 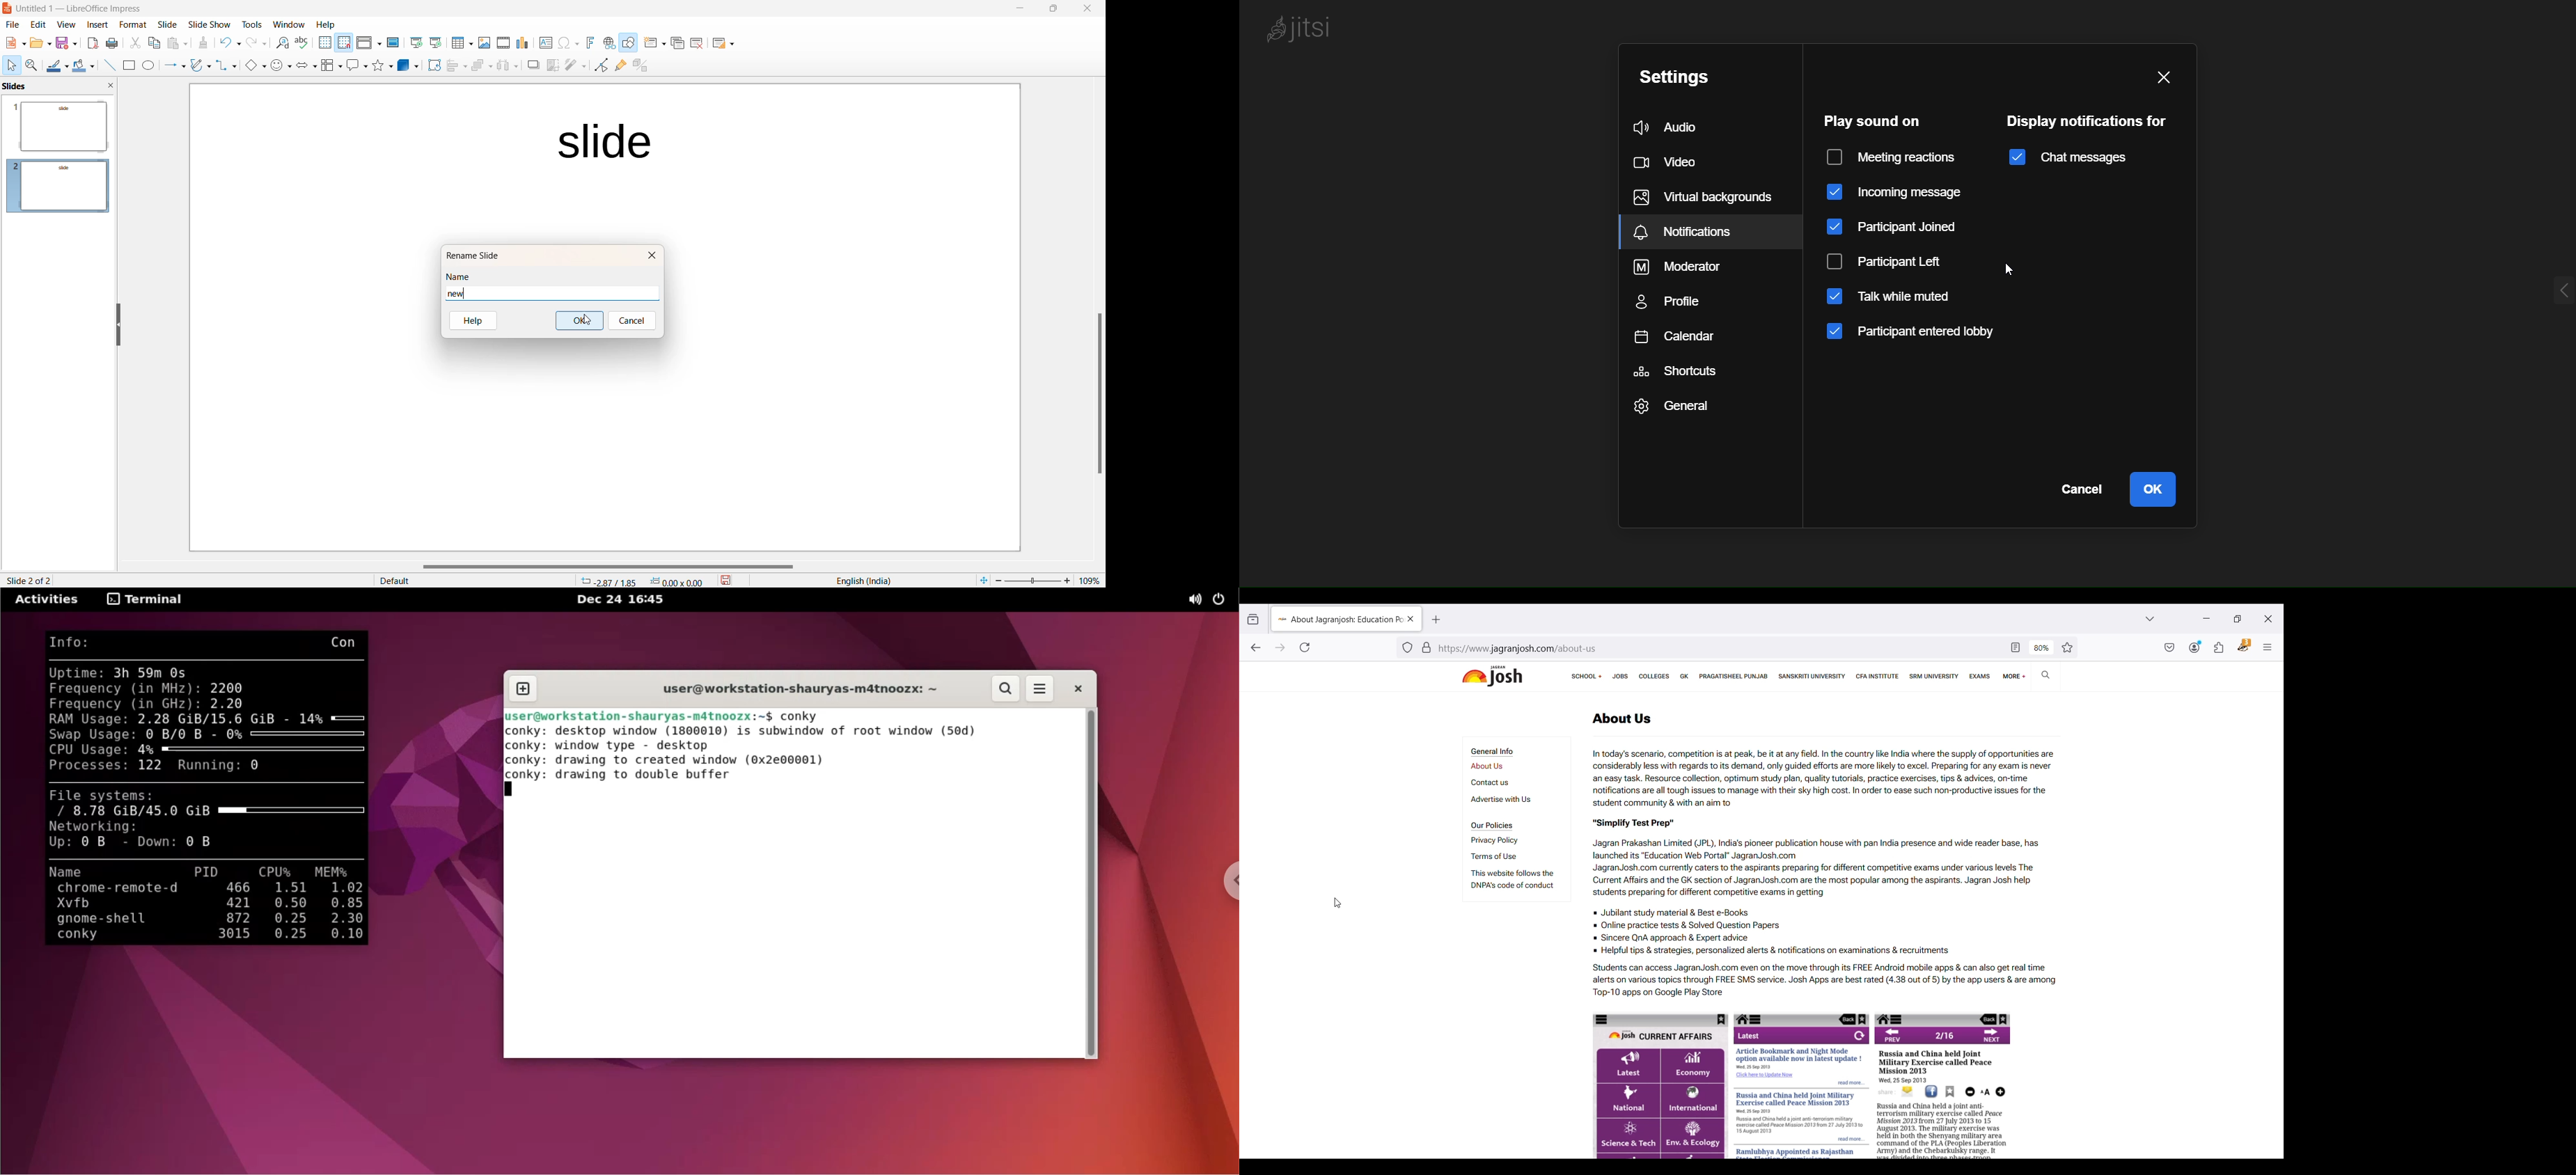 What do you see at coordinates (2170, 647) in the screenshot?
I see `Save to pocket` at bounding box center [2170, 647].